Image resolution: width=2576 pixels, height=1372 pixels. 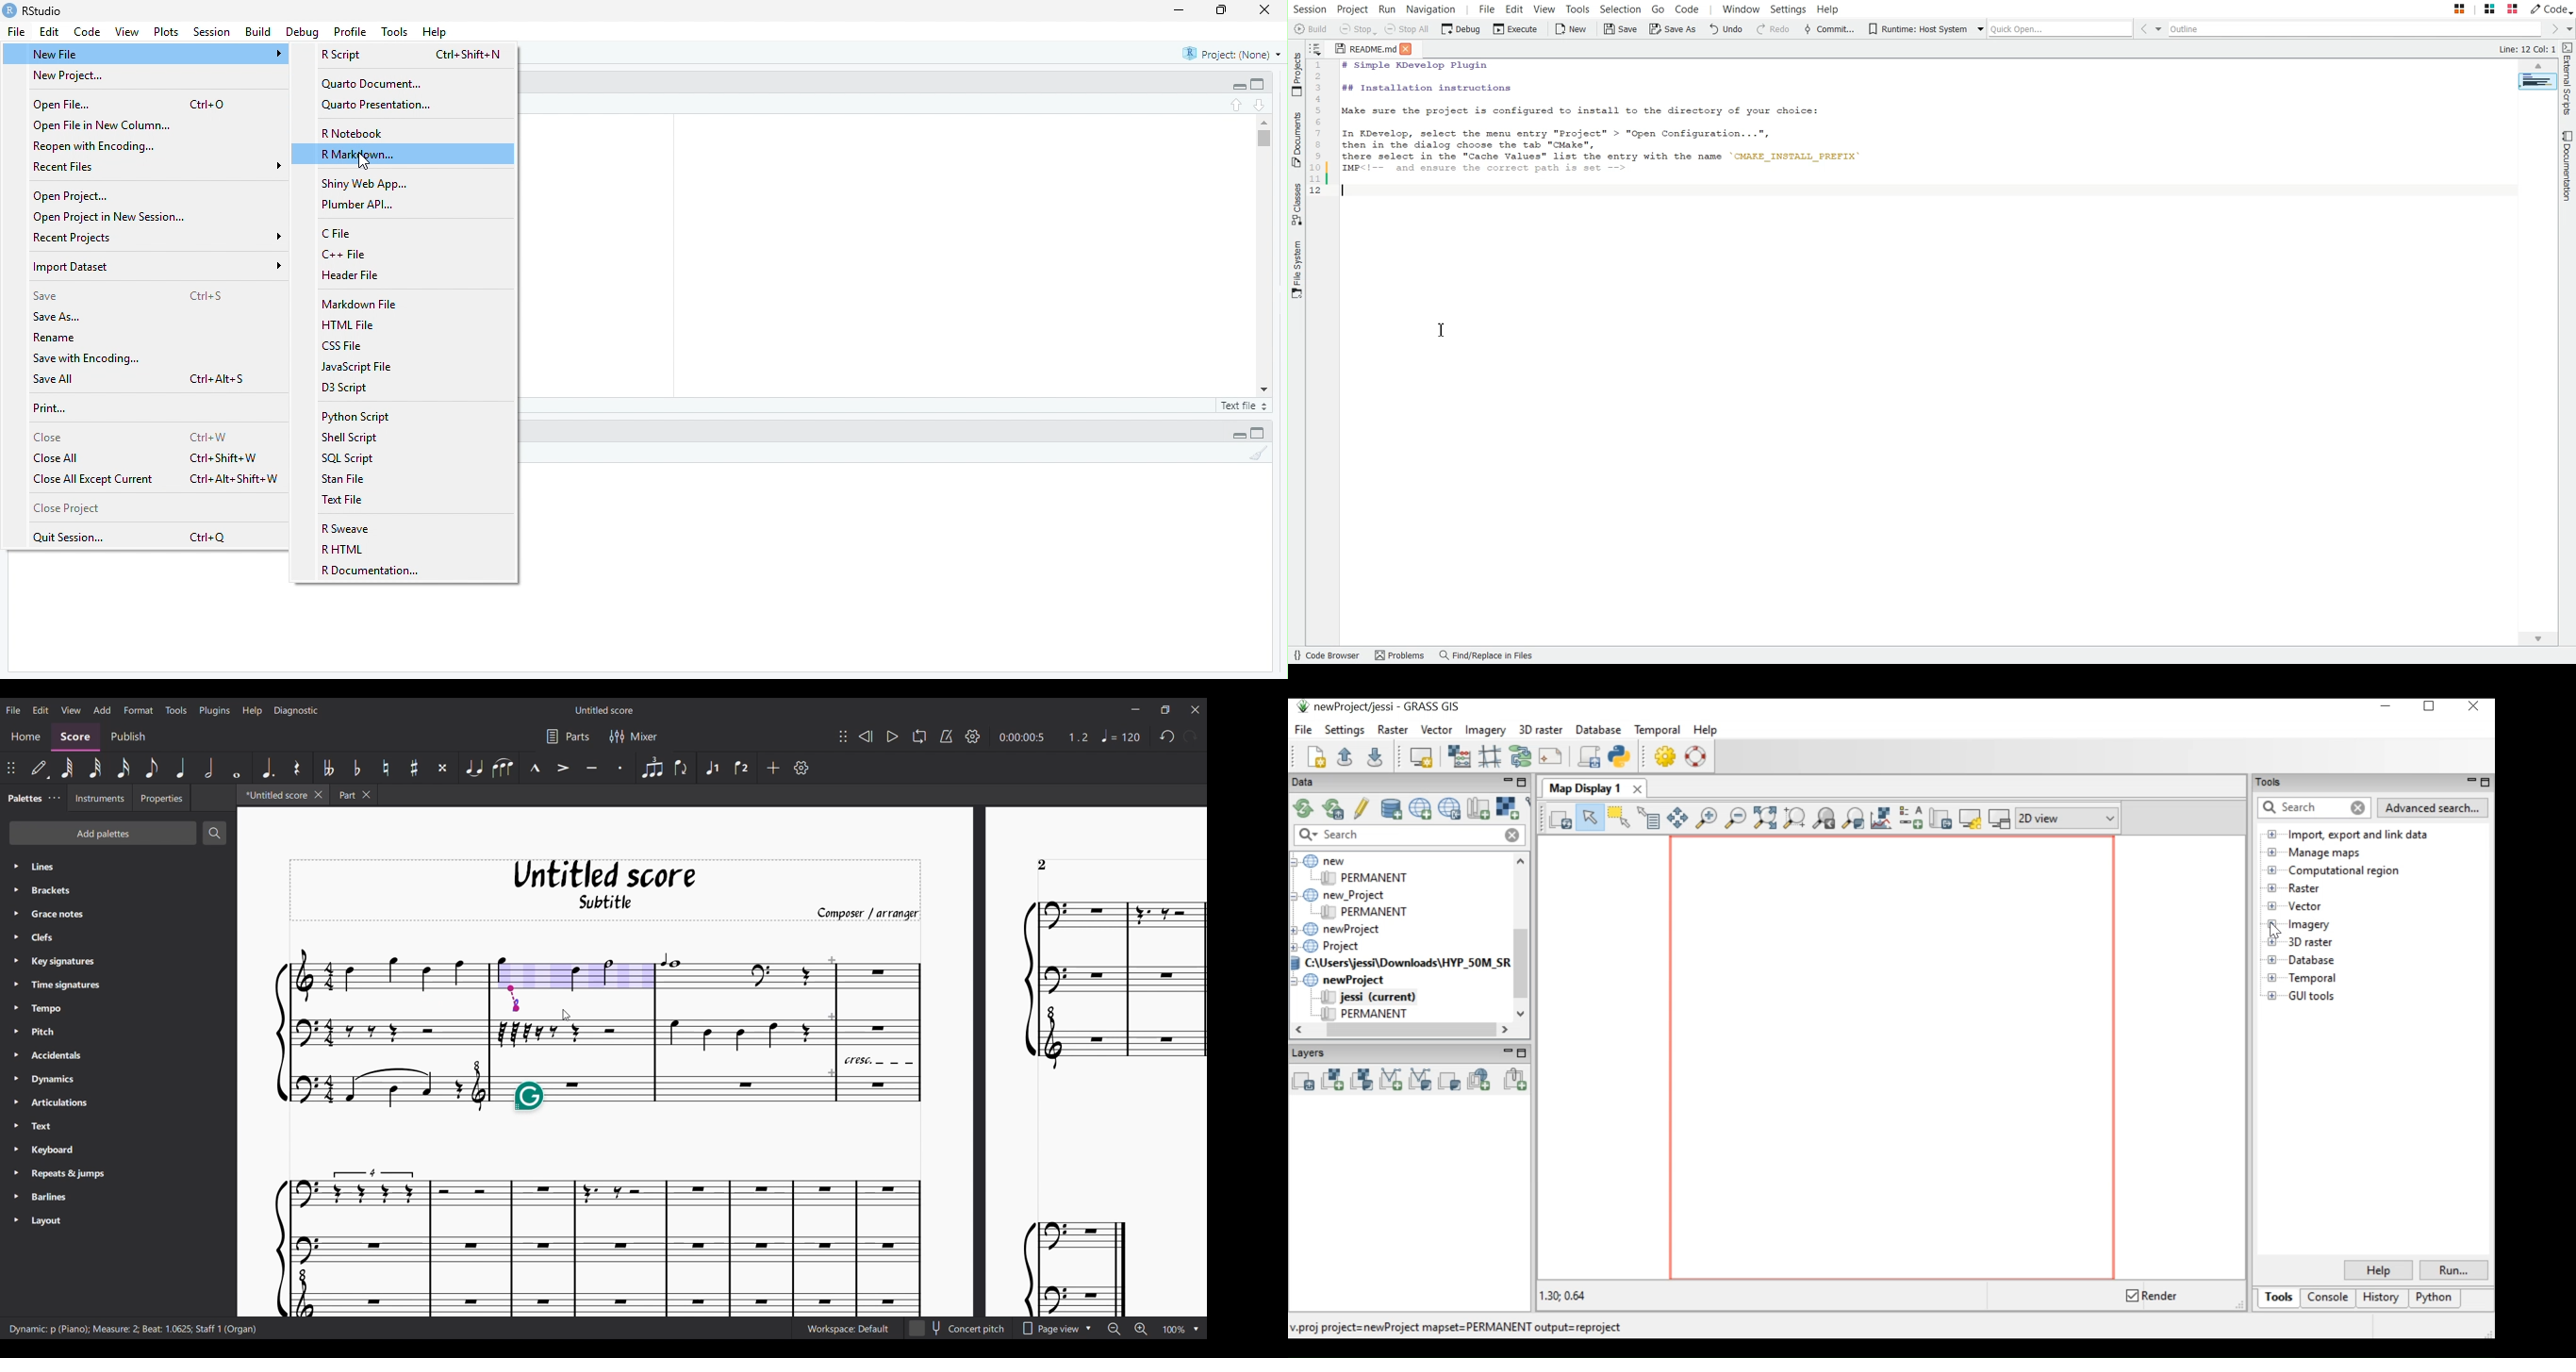 I want to click on Build, so click(x=259, y=31).